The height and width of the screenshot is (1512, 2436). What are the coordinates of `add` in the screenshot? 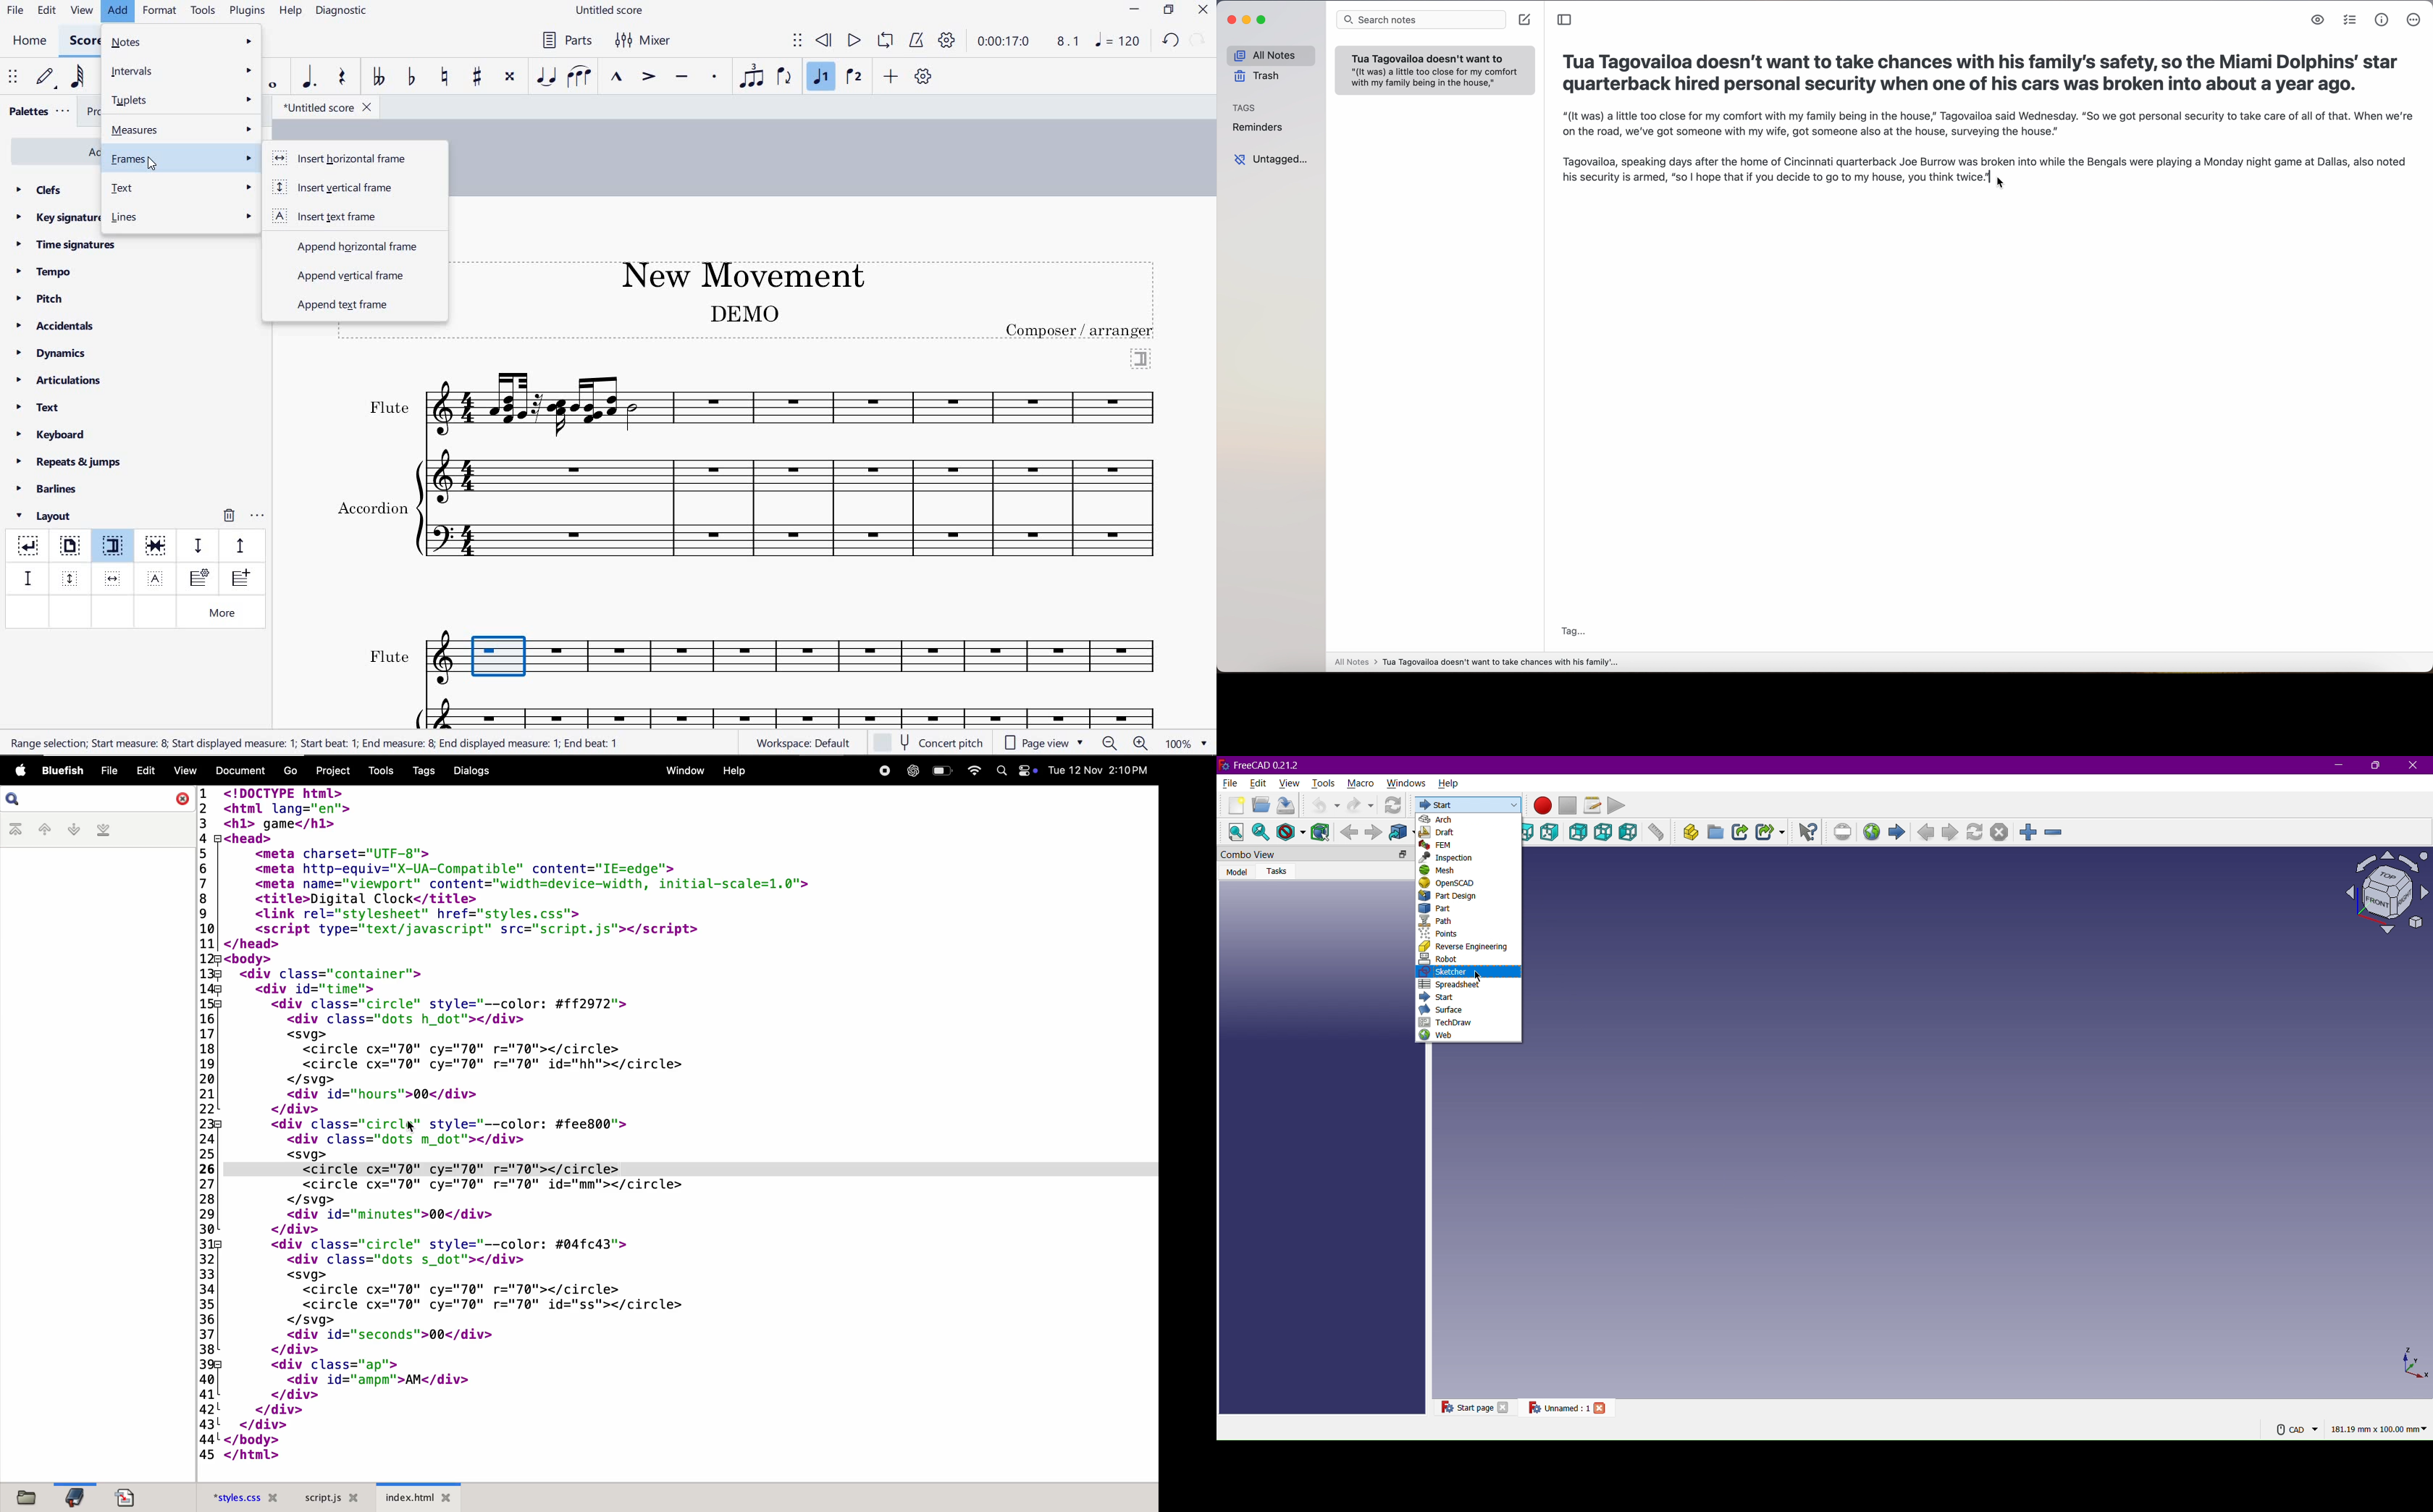 It's located at (893, 76).